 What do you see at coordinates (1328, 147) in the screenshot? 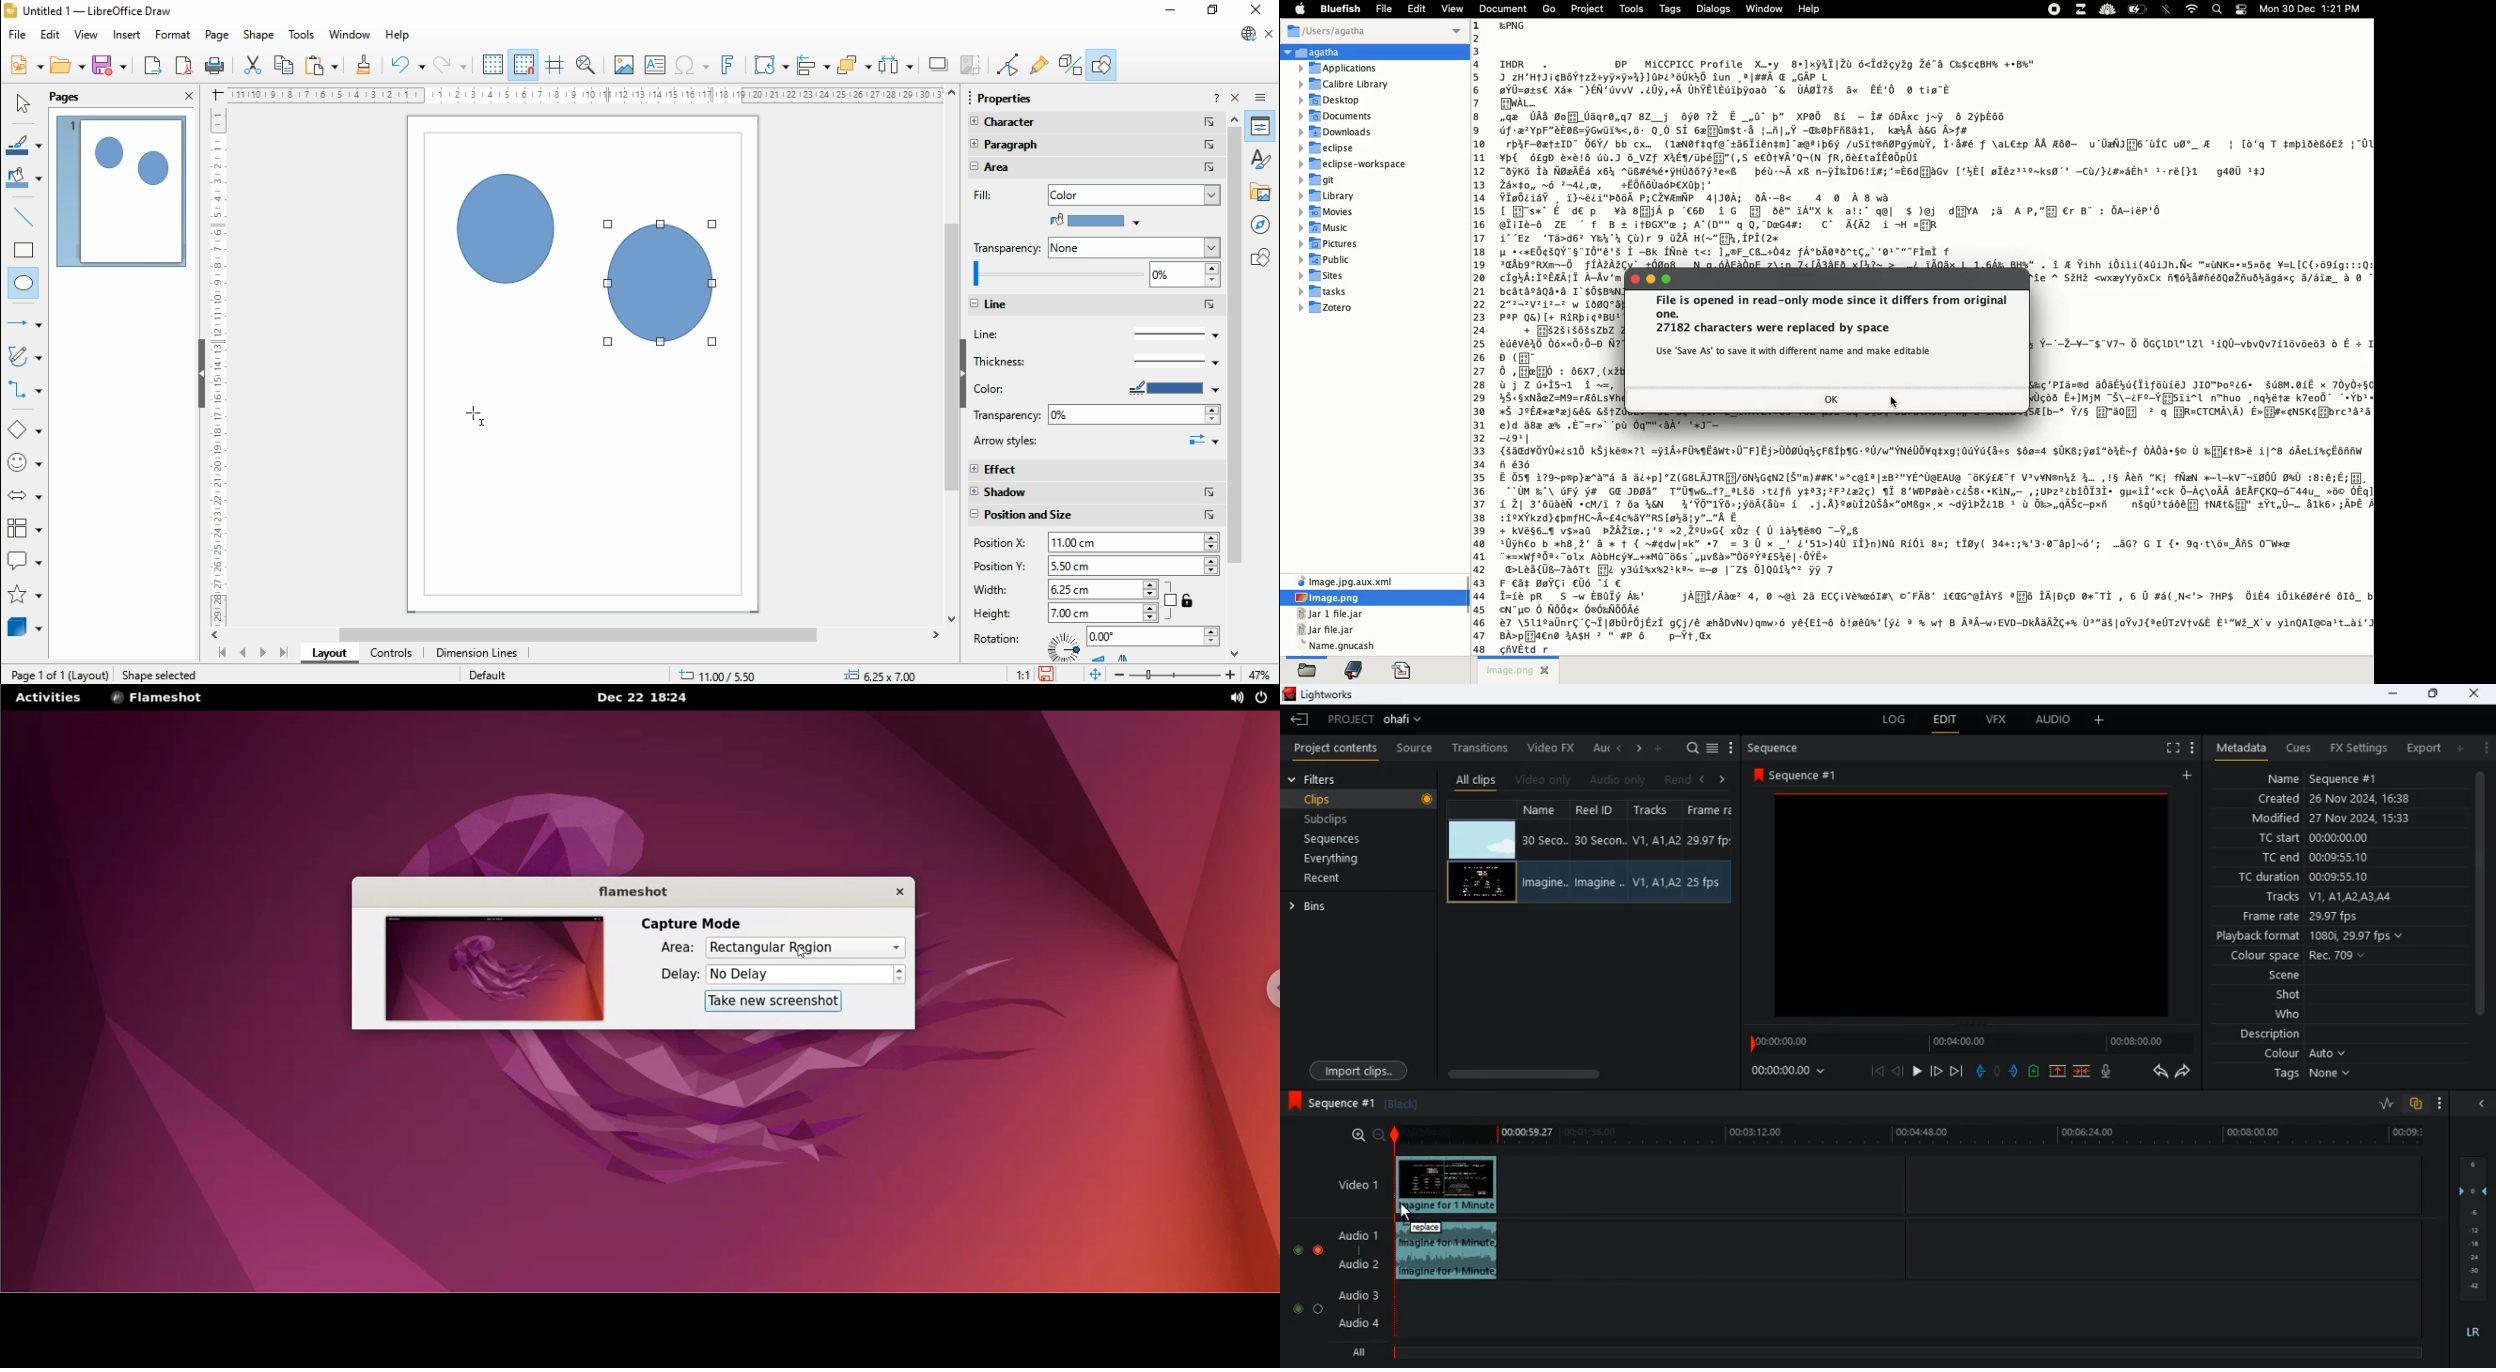
I see `eclipse` at bounding box center [1328, 147].